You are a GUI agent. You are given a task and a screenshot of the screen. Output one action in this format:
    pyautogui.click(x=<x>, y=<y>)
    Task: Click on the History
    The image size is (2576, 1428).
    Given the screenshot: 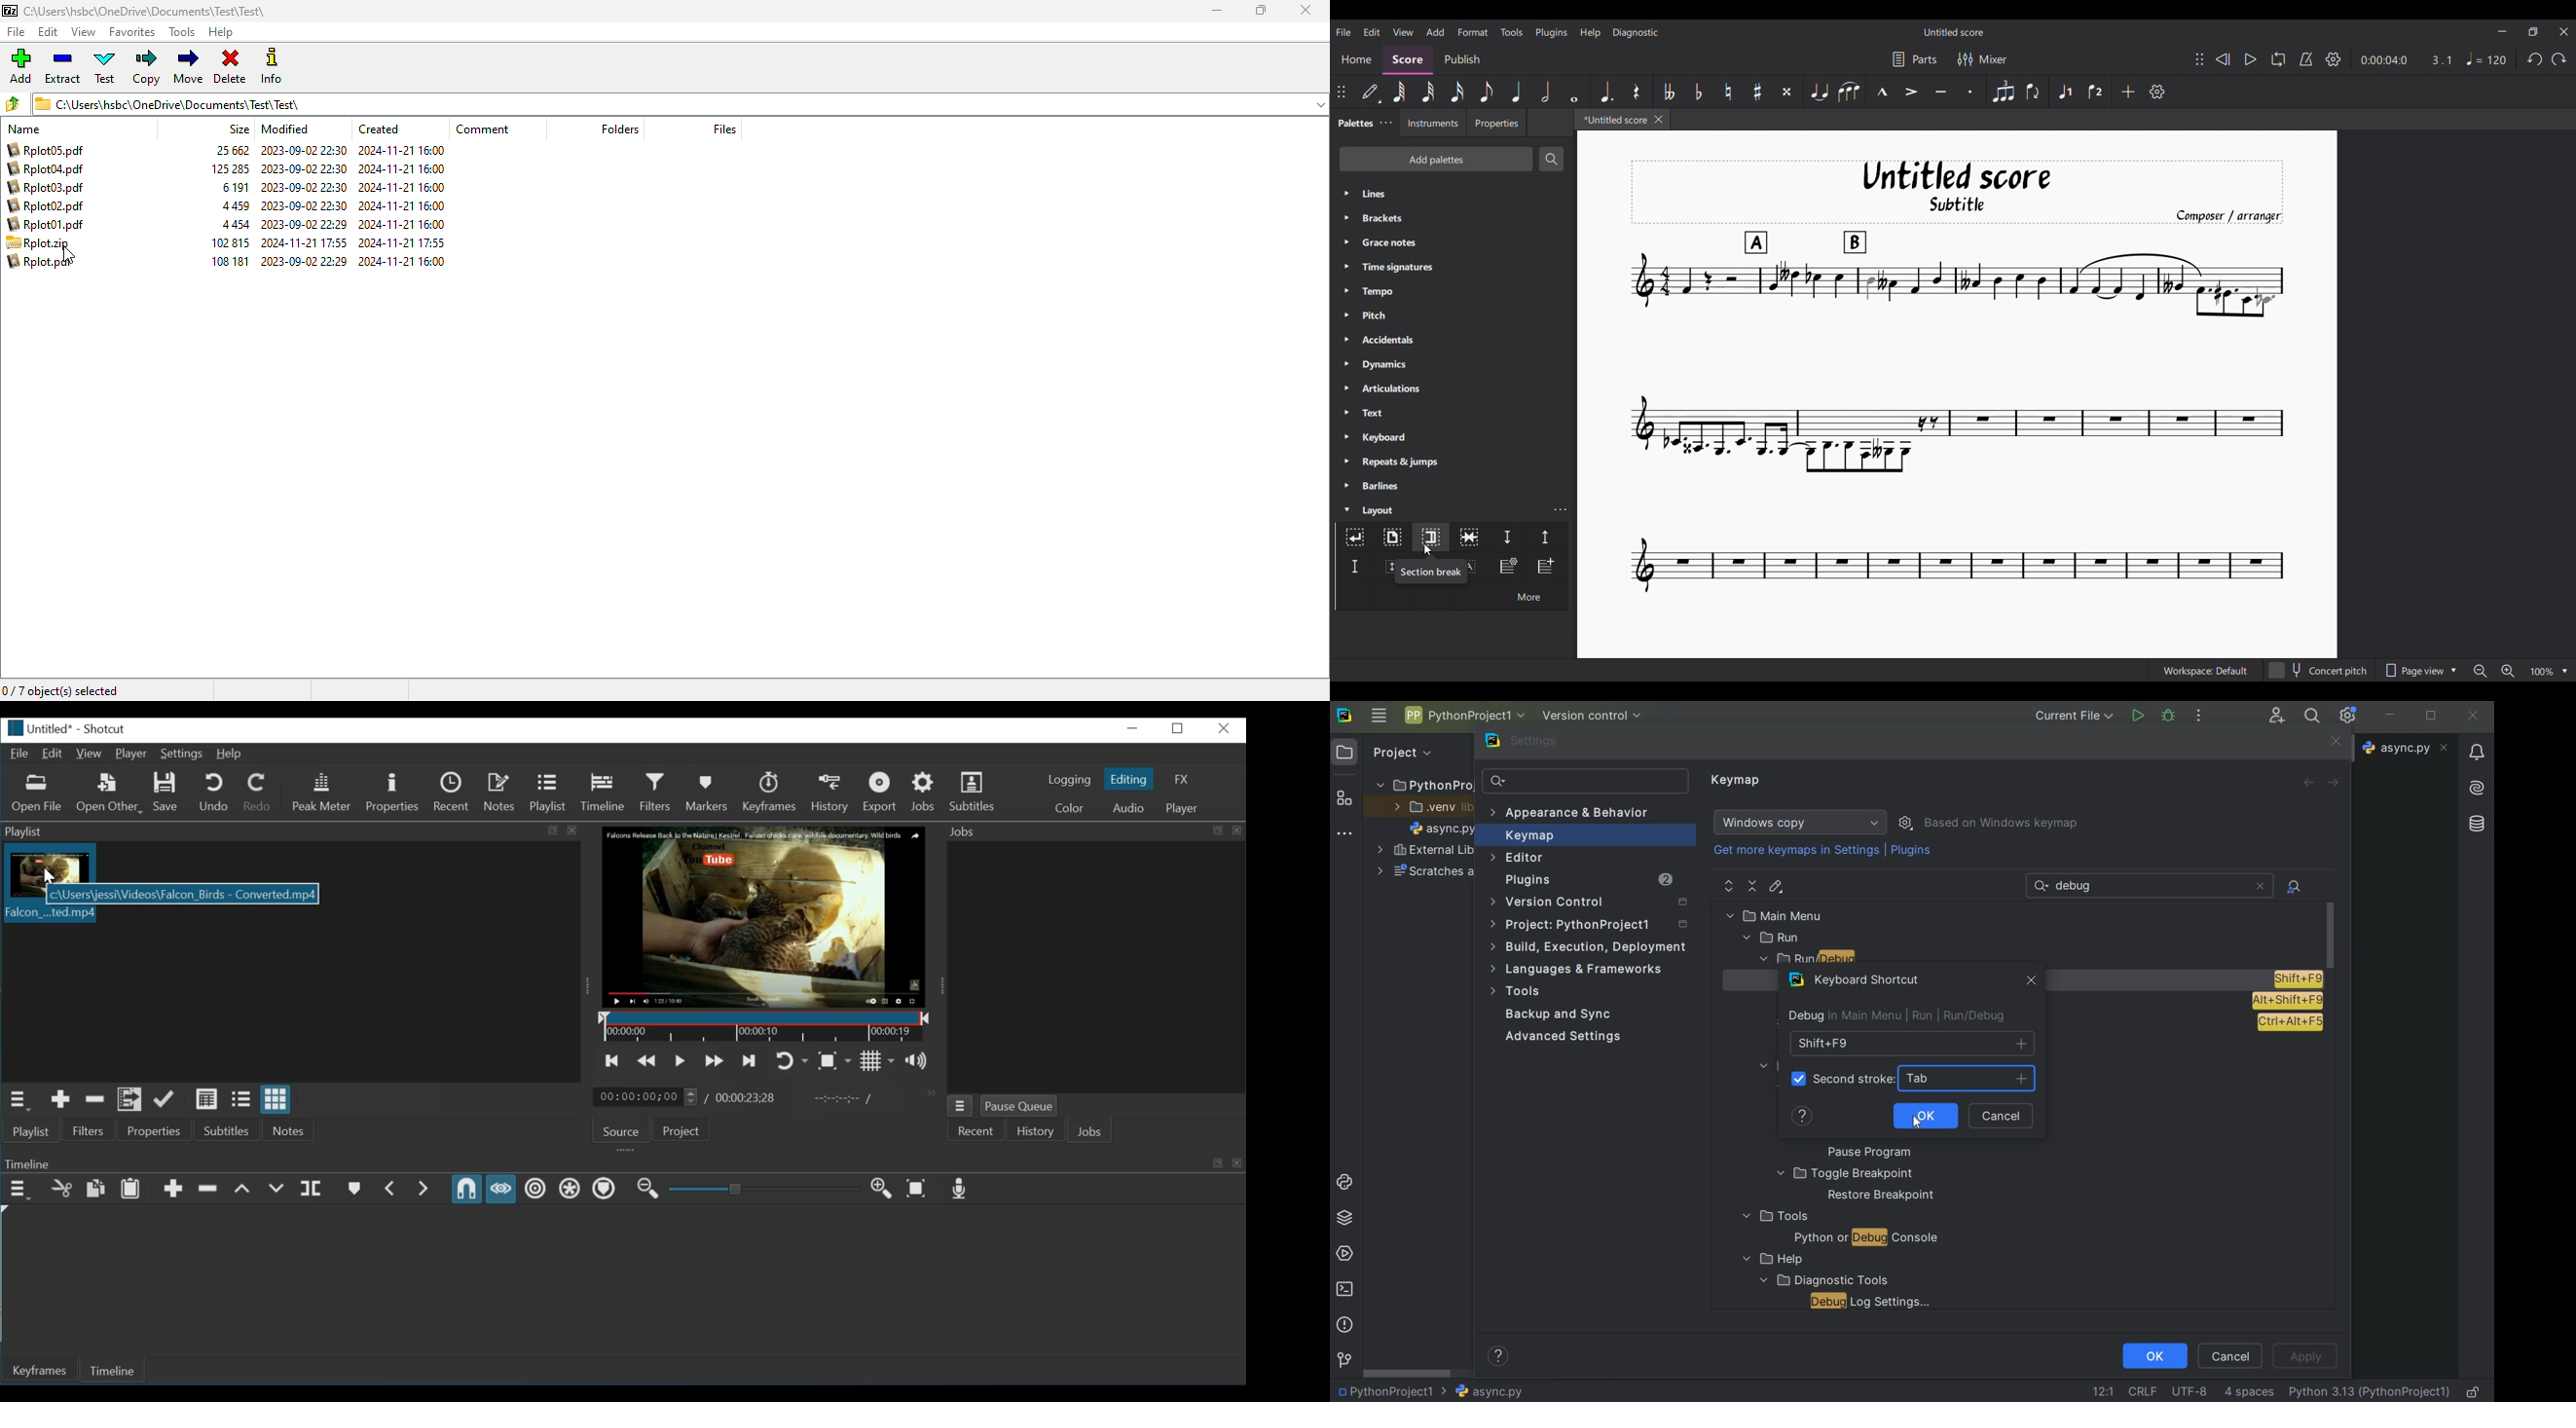 What is the action you would take?
    pyautogui.click(x=1031, y=1133)
    